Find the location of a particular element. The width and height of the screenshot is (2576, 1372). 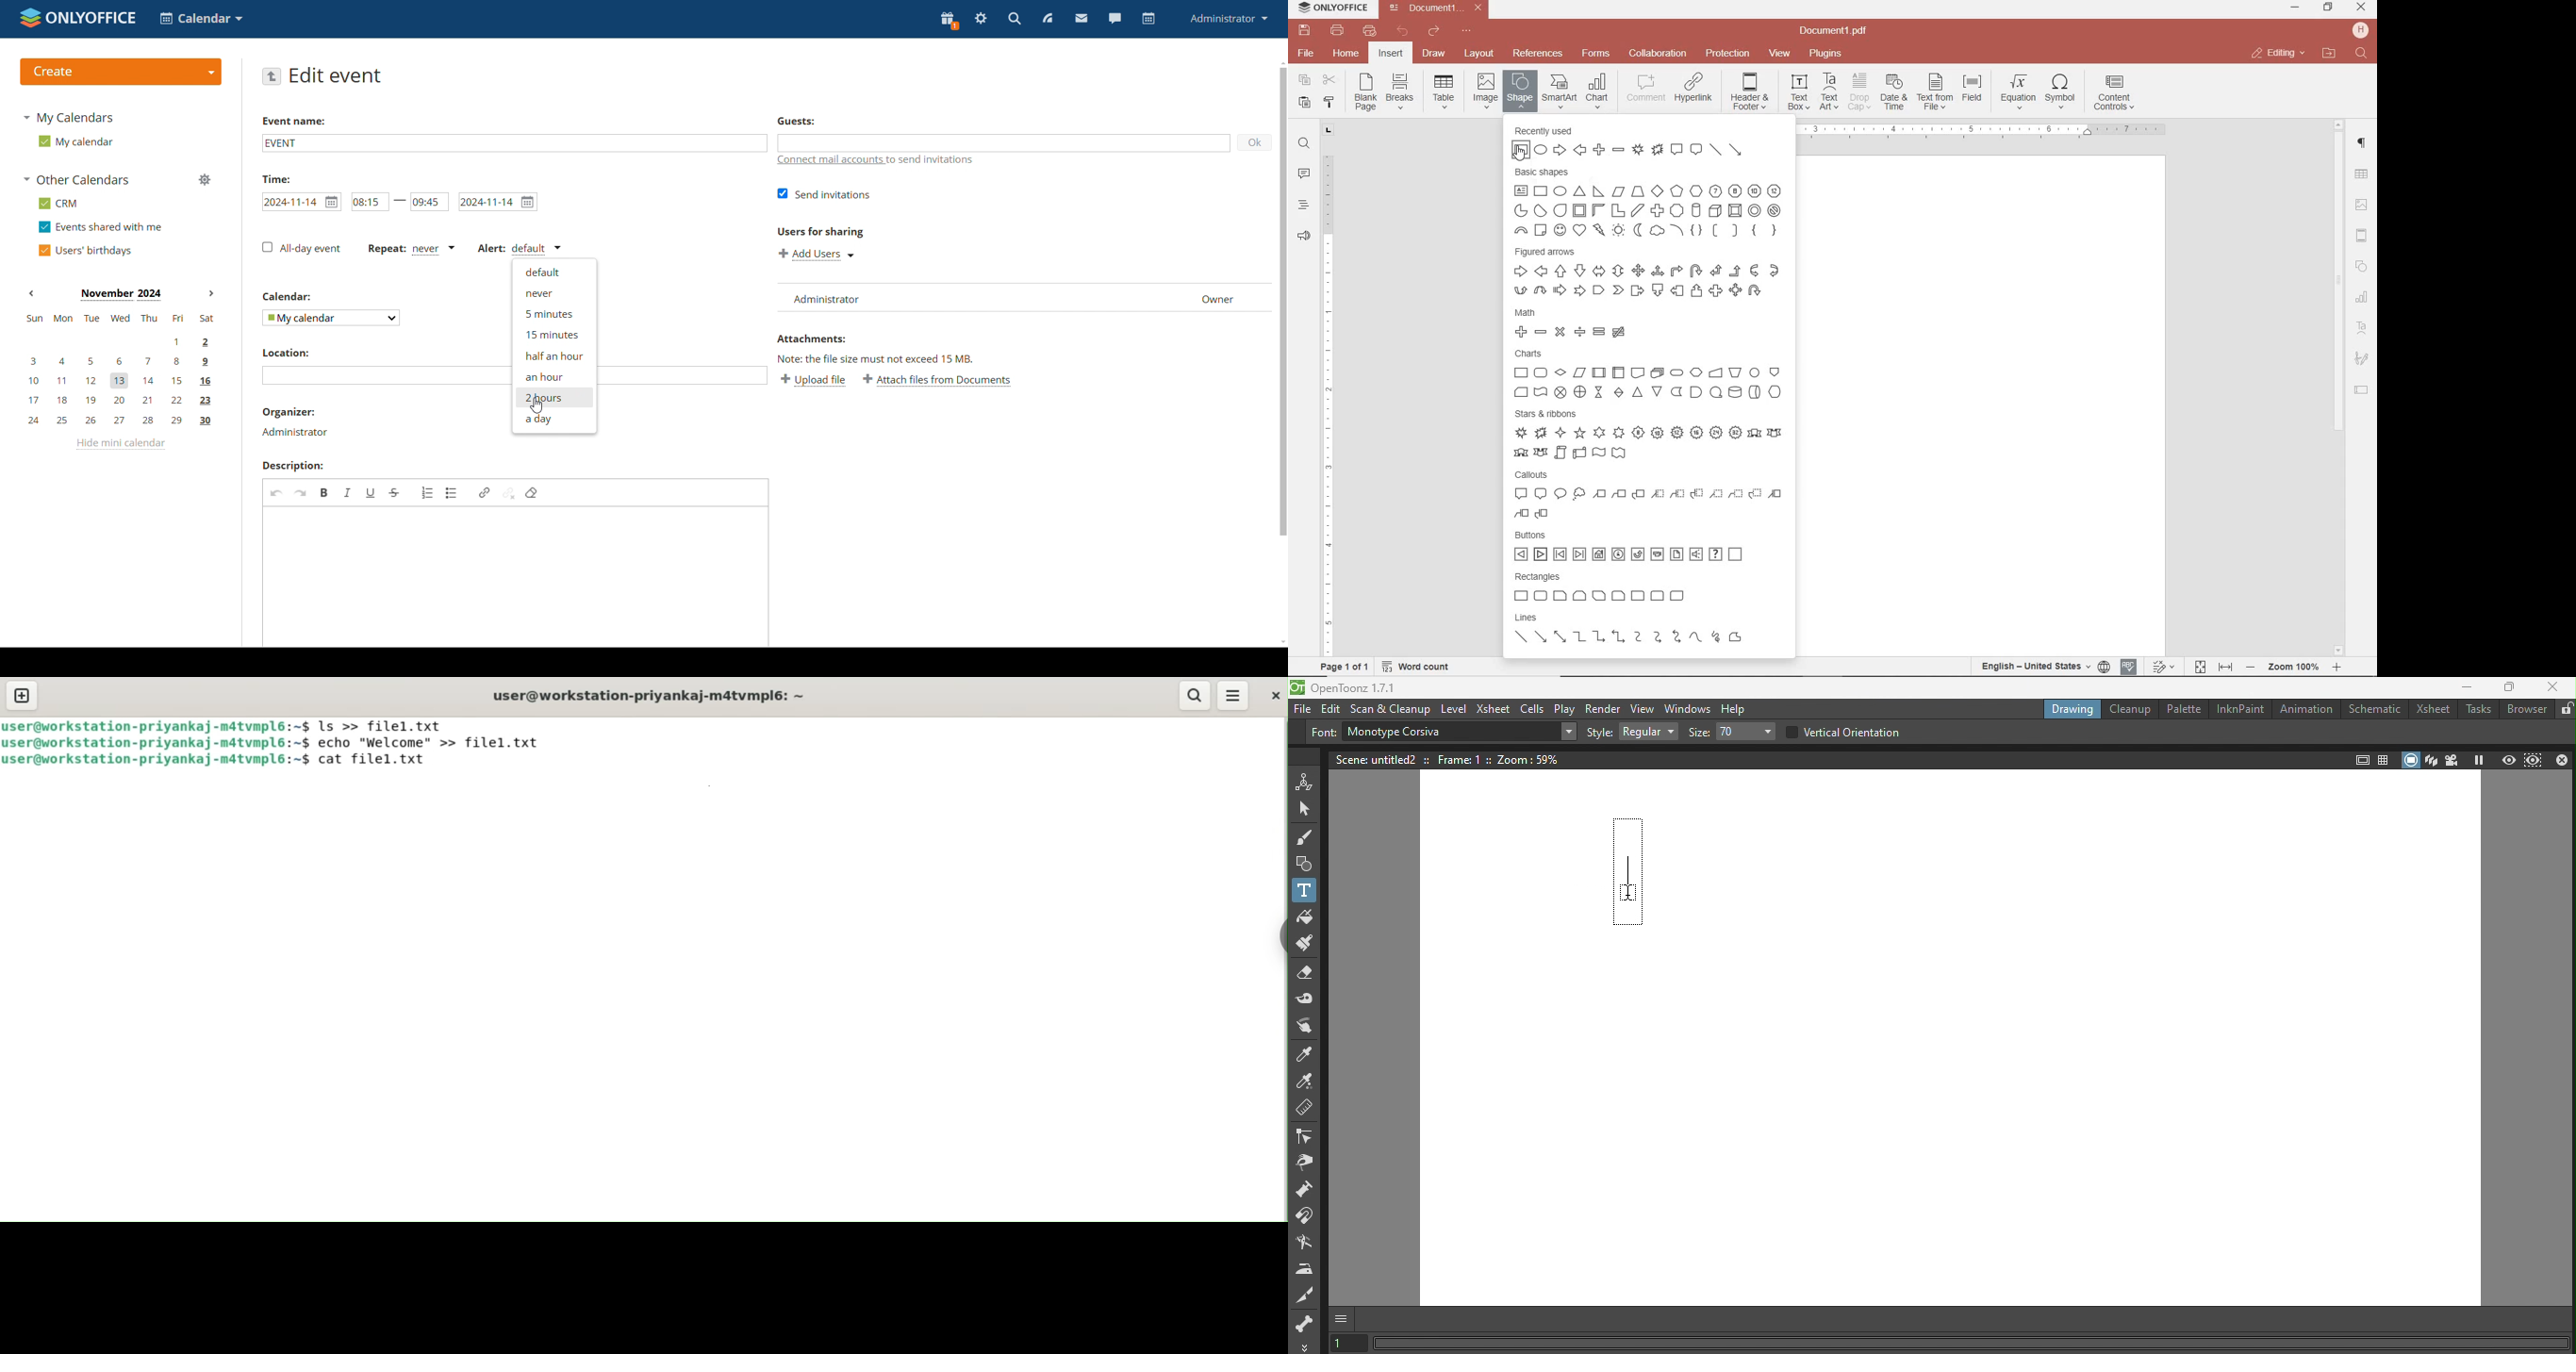

CHART is located at coordinates (2363, 298).